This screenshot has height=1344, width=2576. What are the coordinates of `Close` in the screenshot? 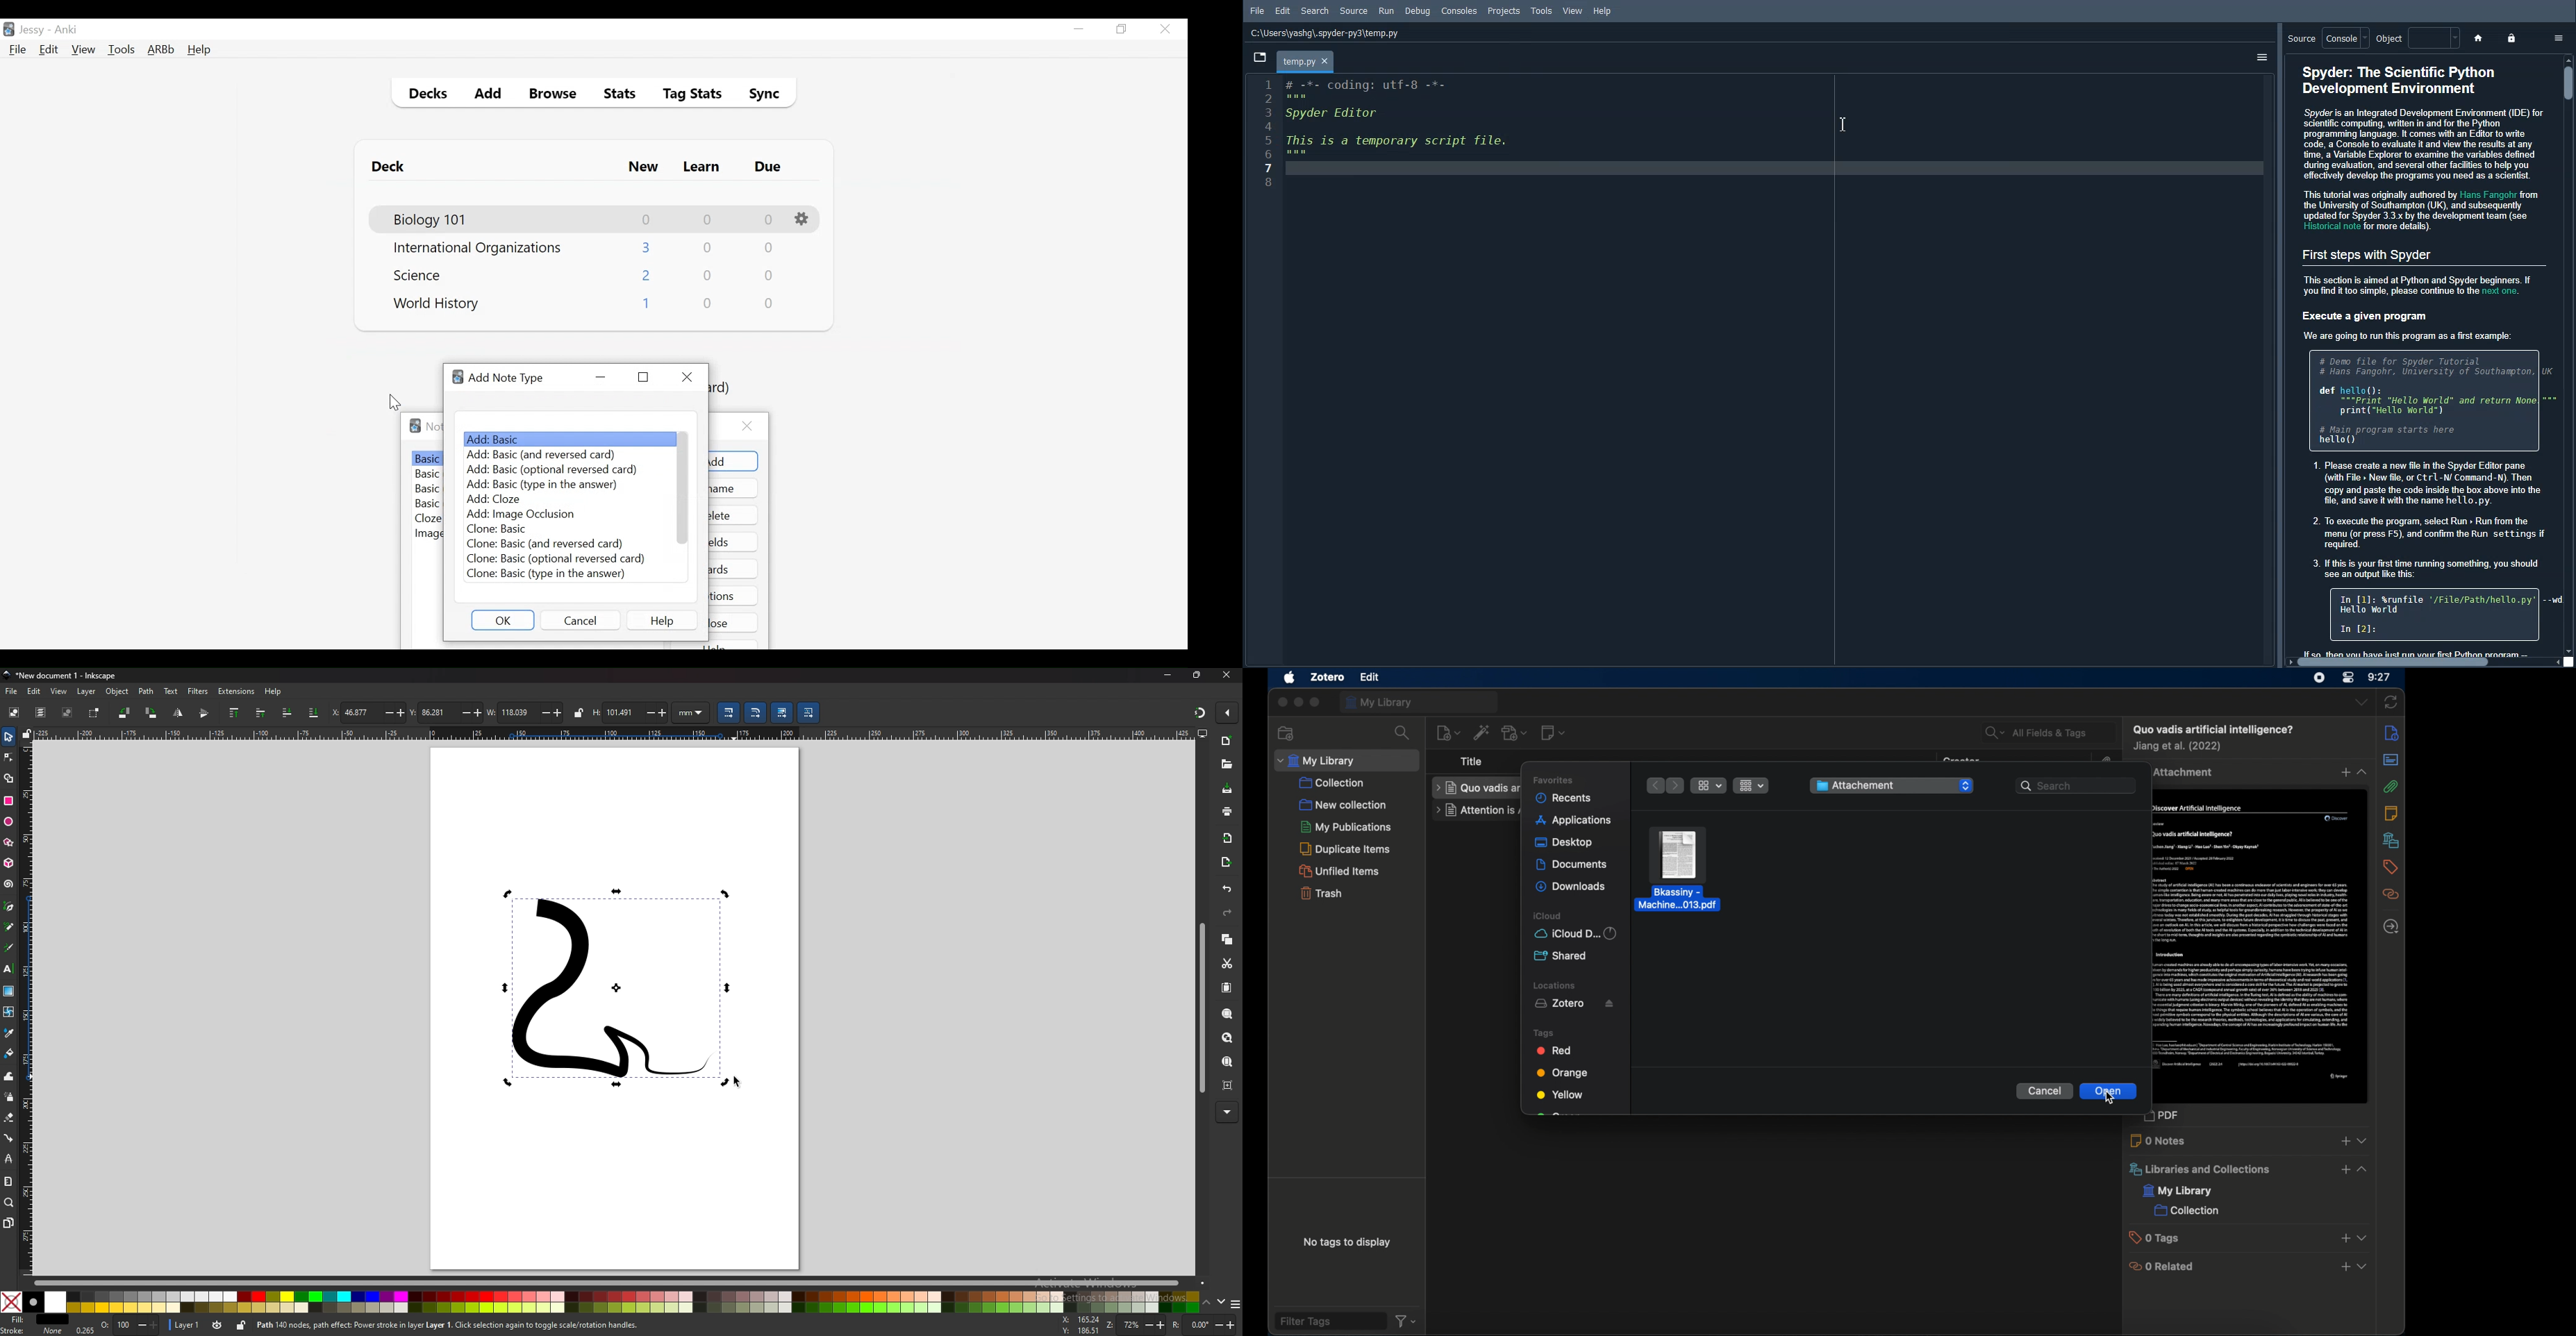 It's located at (750, 426).